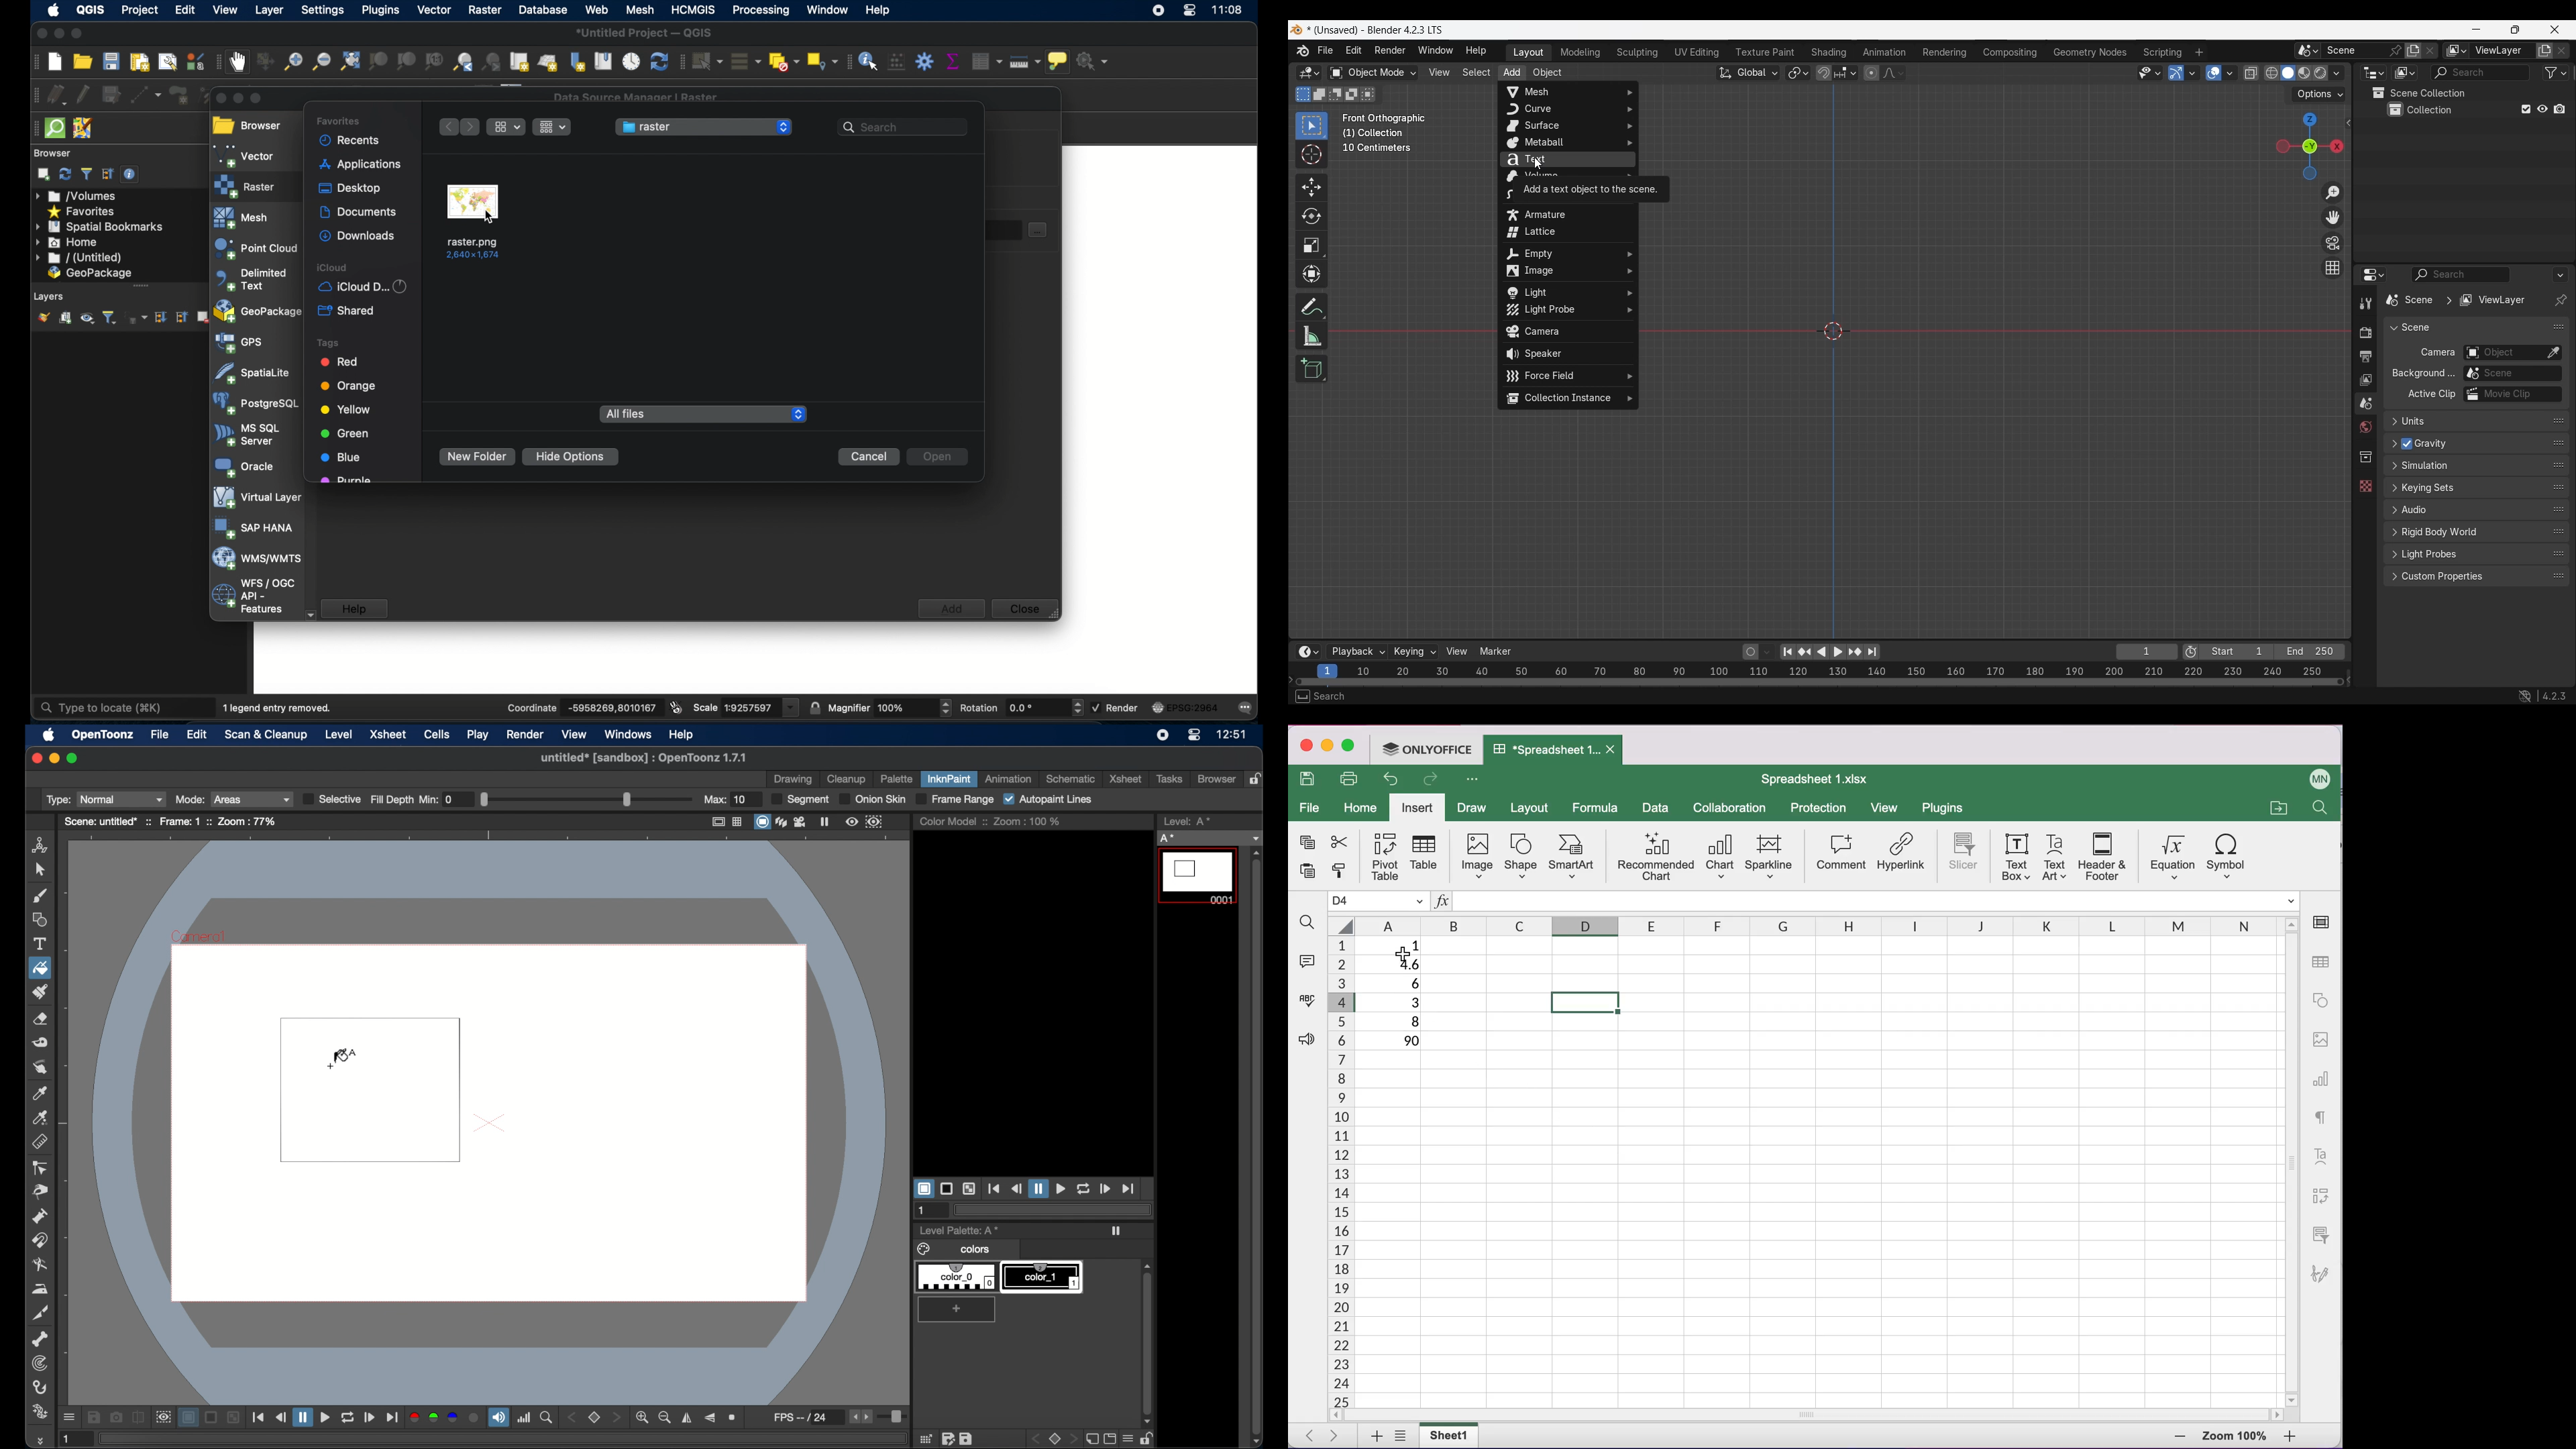 The image size is (2576, 1456). What do you see at coordinates (474, 1417) in the screenshot?
I see `alpha channel` at bounding box center [474, 1417].